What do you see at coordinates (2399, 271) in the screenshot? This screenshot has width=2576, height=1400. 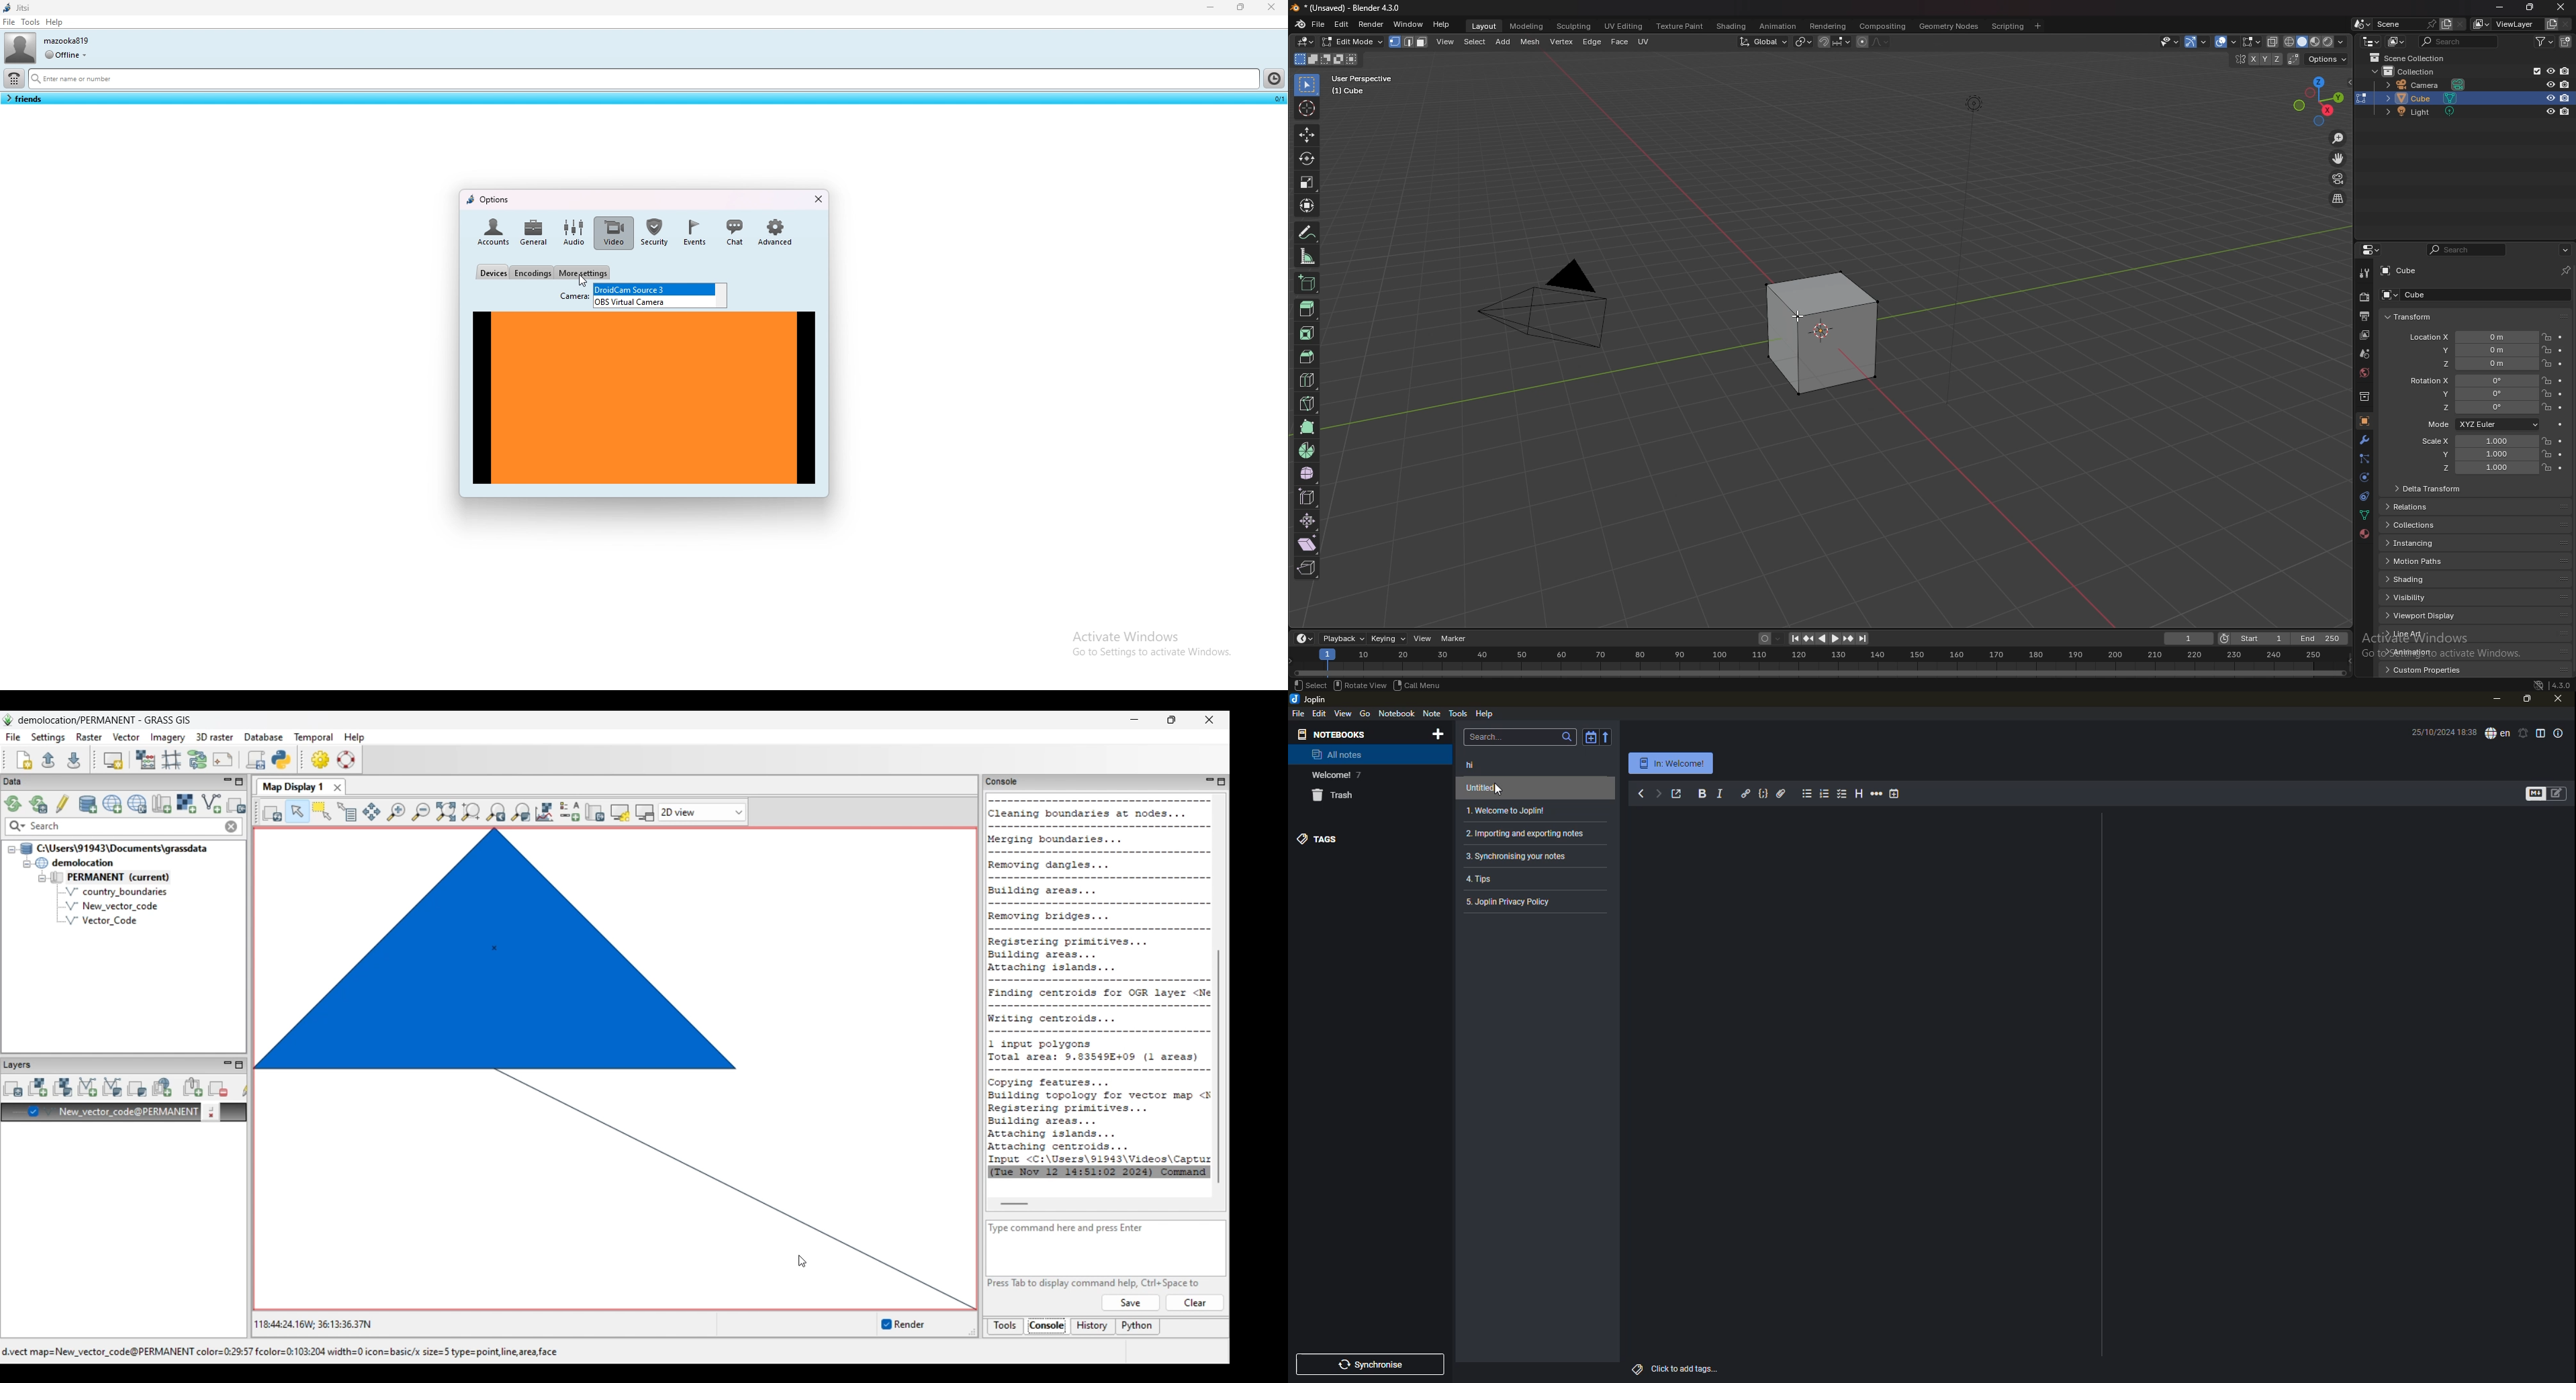 I see `cube` at bounding box center [2399, 271].